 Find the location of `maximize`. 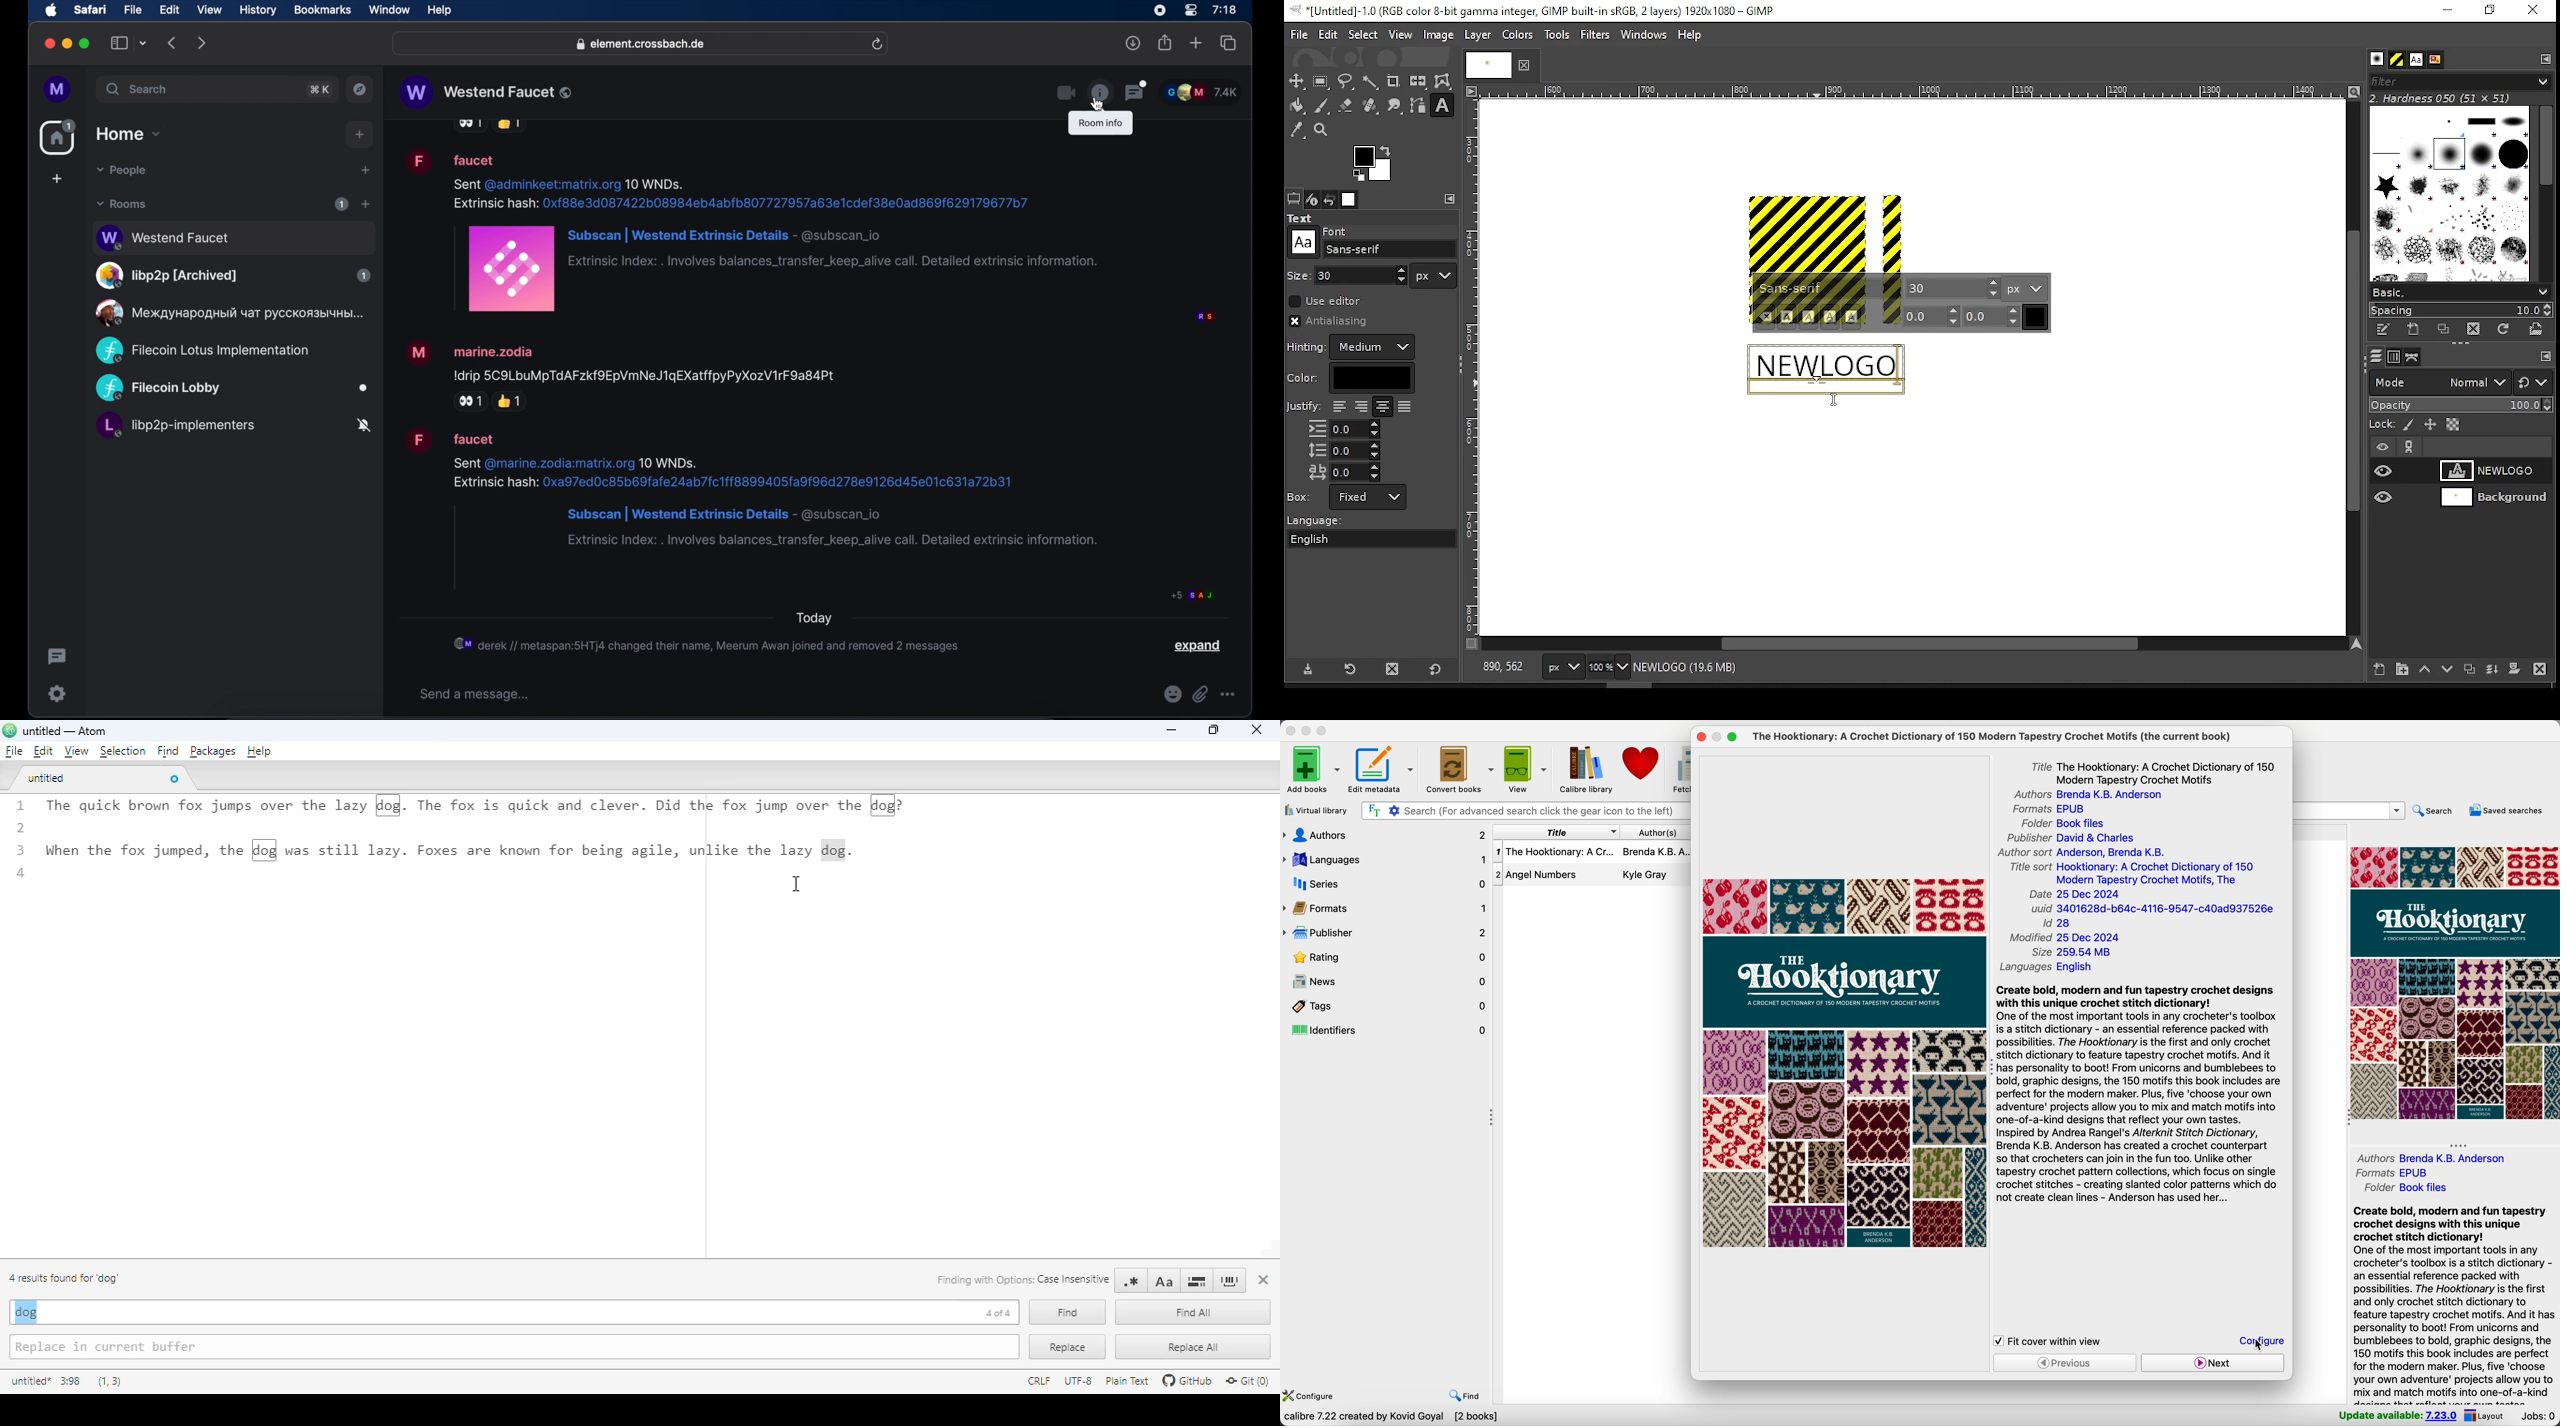

maximize is located at coordinates (1732, 738).